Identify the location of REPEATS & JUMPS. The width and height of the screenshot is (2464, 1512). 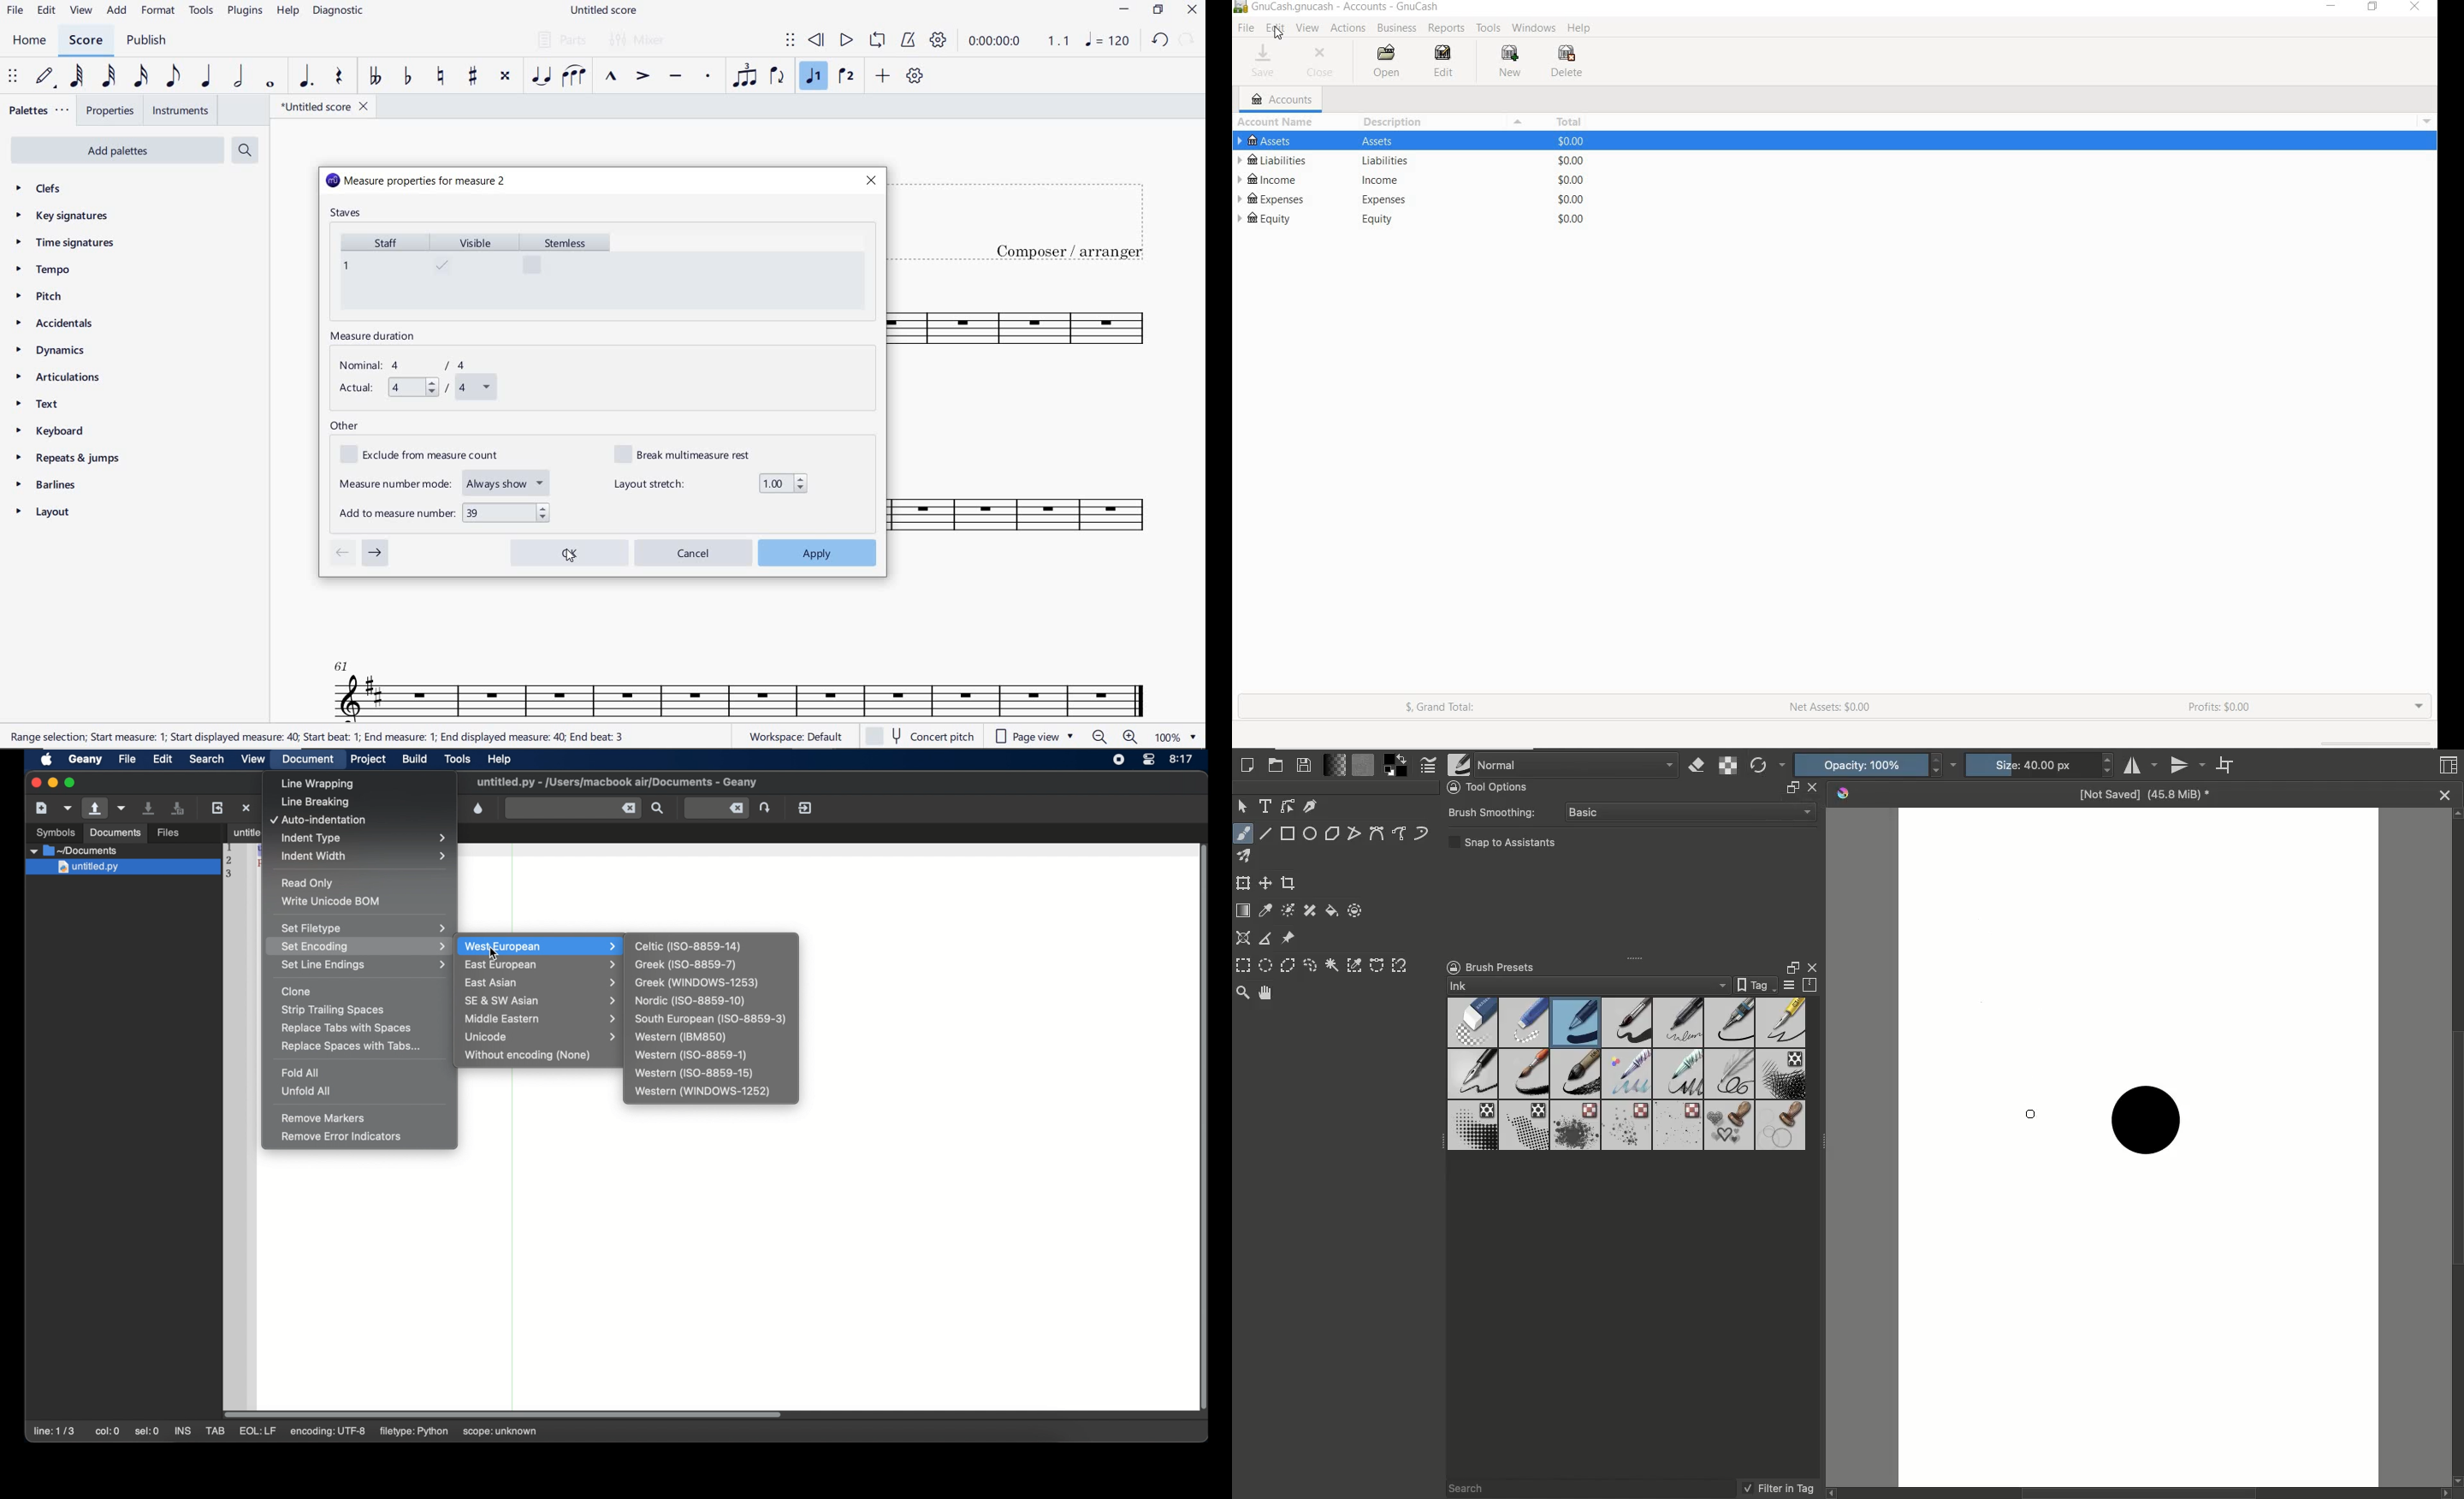
(68, 460).